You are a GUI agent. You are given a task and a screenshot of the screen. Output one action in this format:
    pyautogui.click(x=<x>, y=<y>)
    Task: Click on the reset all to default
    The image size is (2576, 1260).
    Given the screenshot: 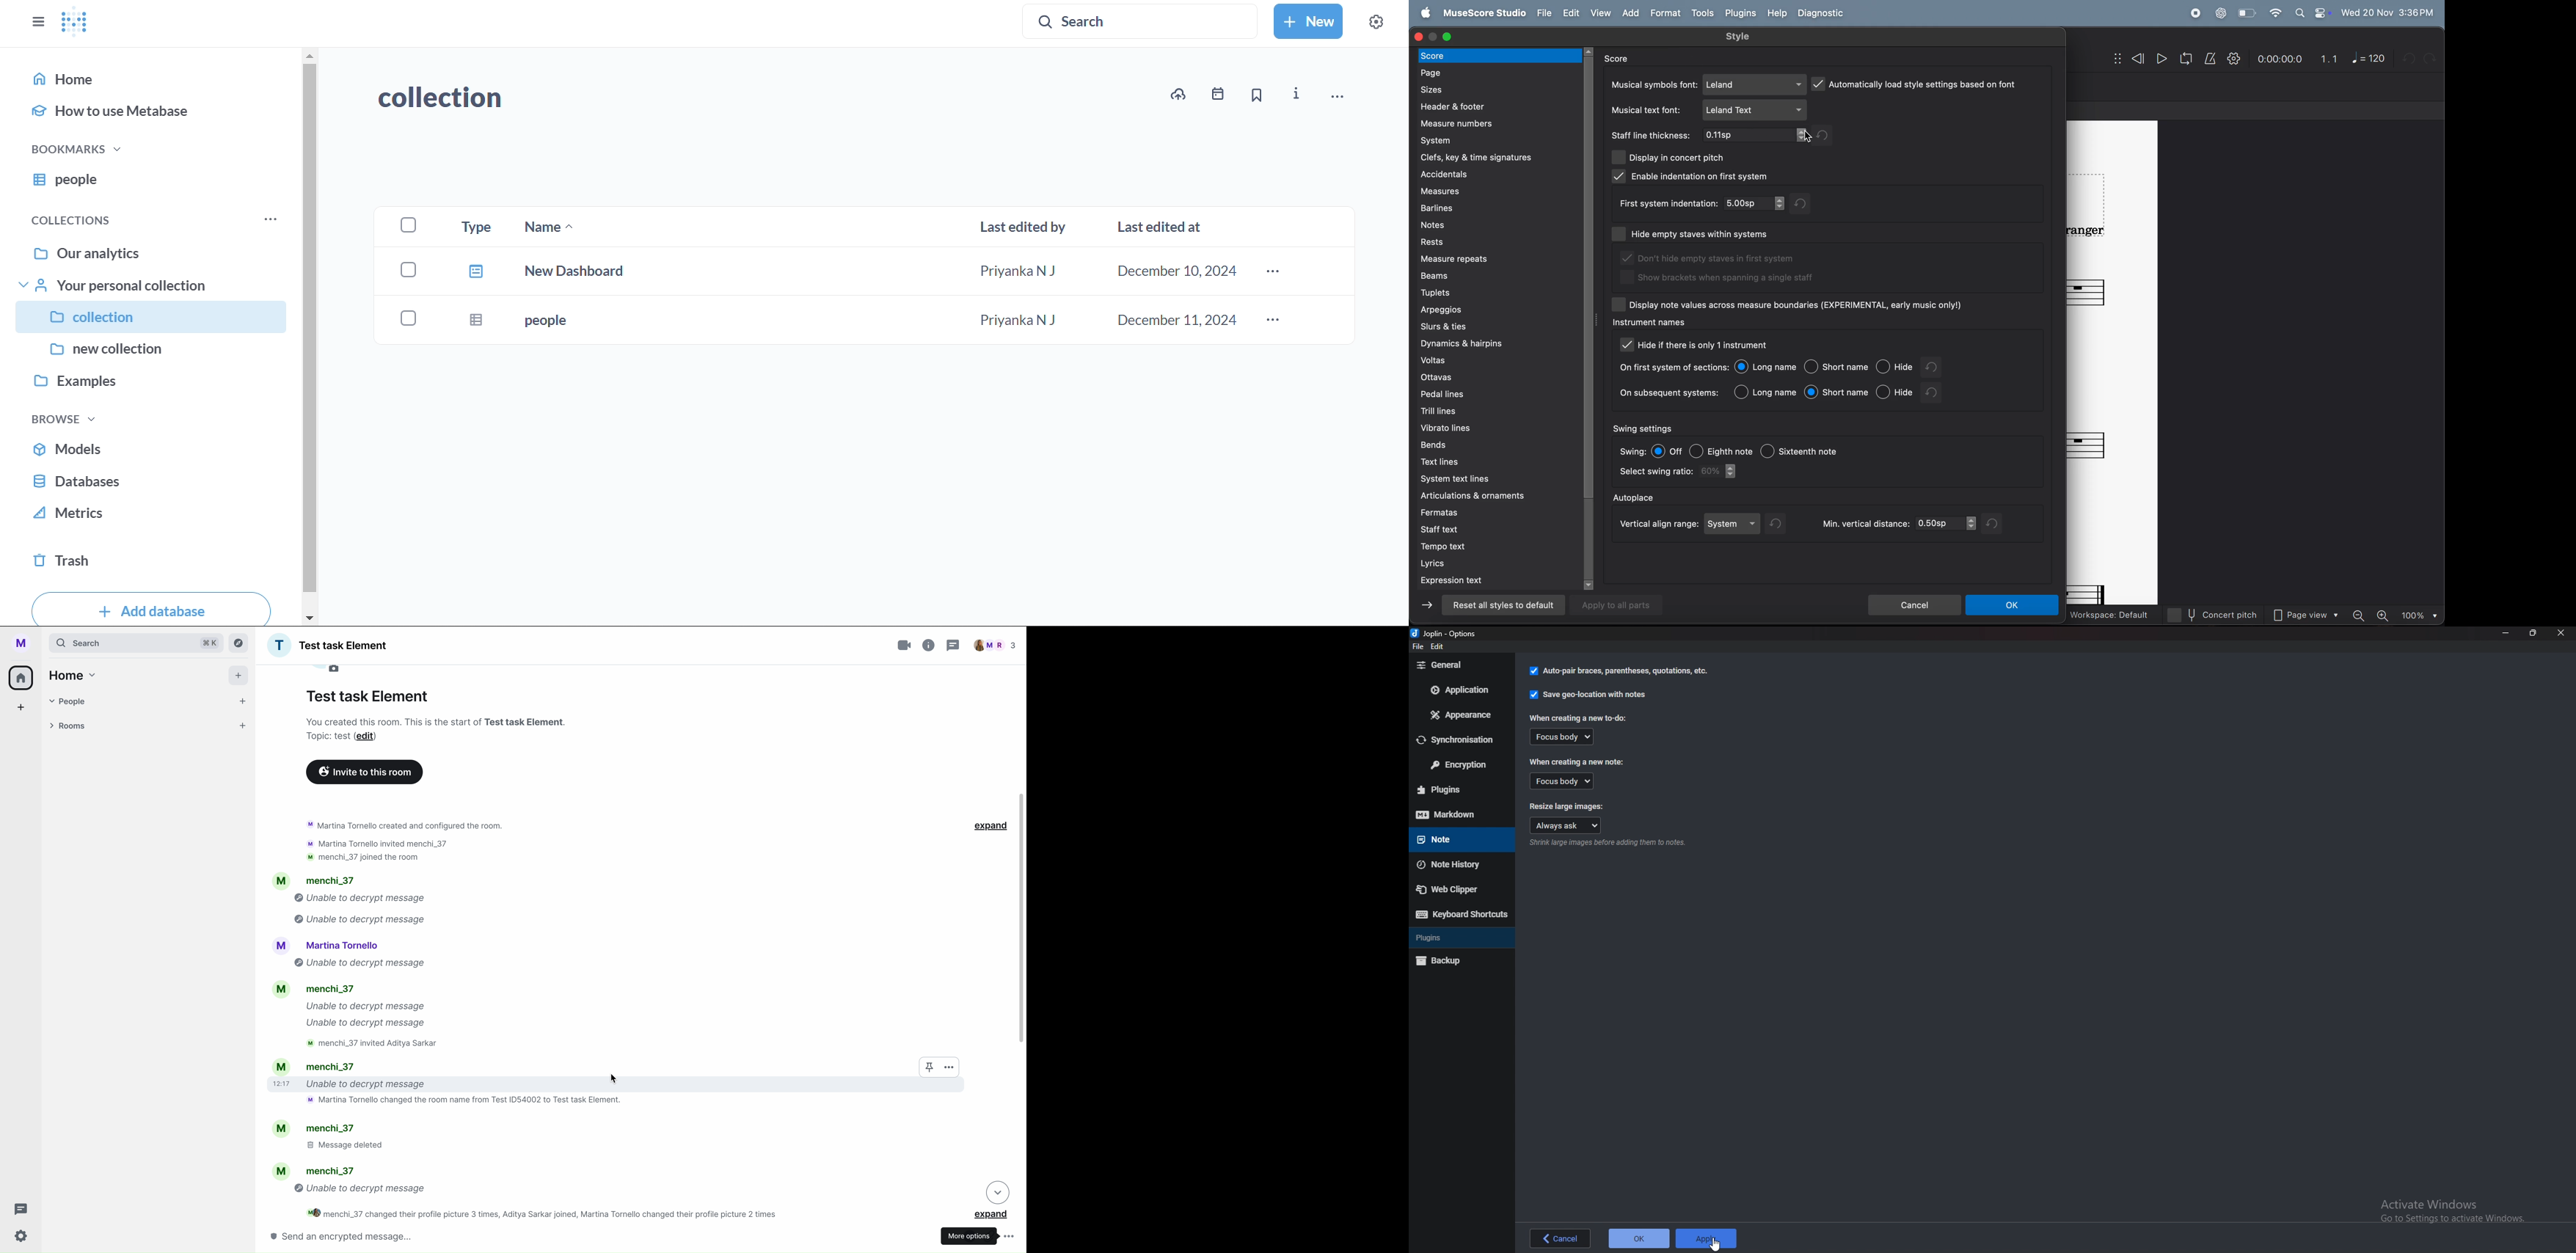 What is the action you would take?
    pyautogui.click(x=1501, y=605)
    